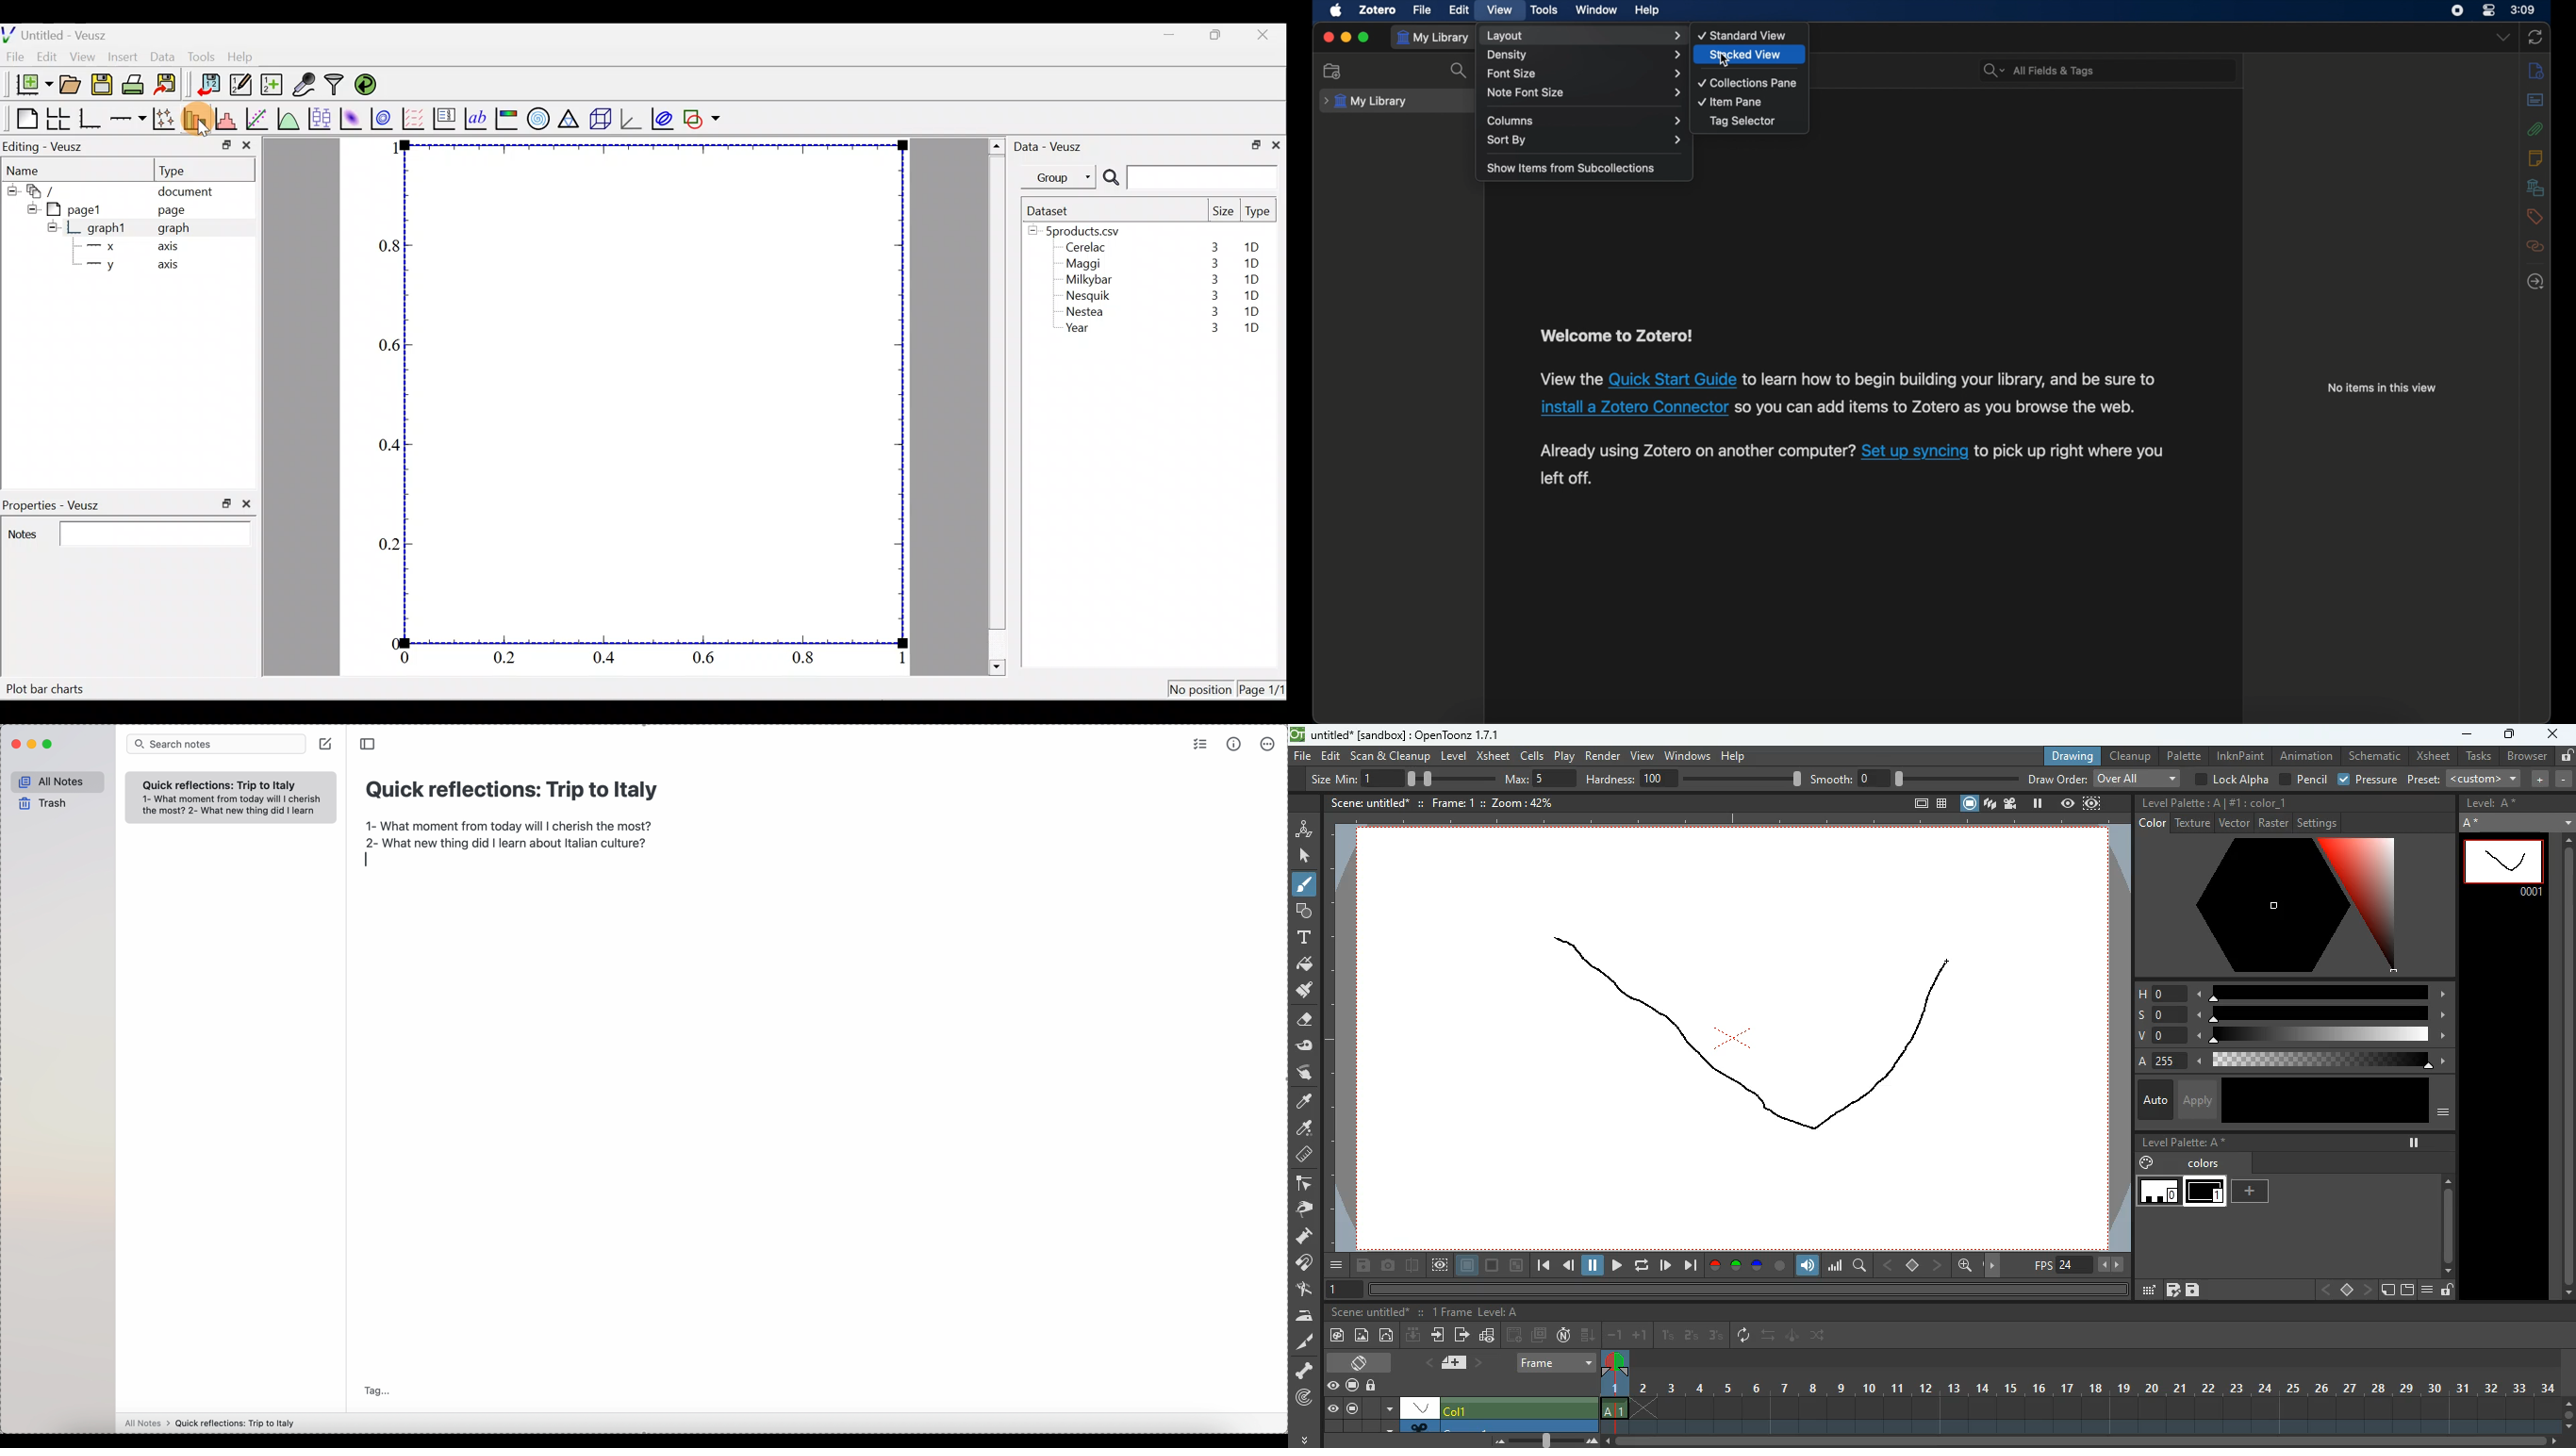  What do you see at coordinates (2233, 822) in the screenshot?
I see `vector` at bounding box center [2233, 822].